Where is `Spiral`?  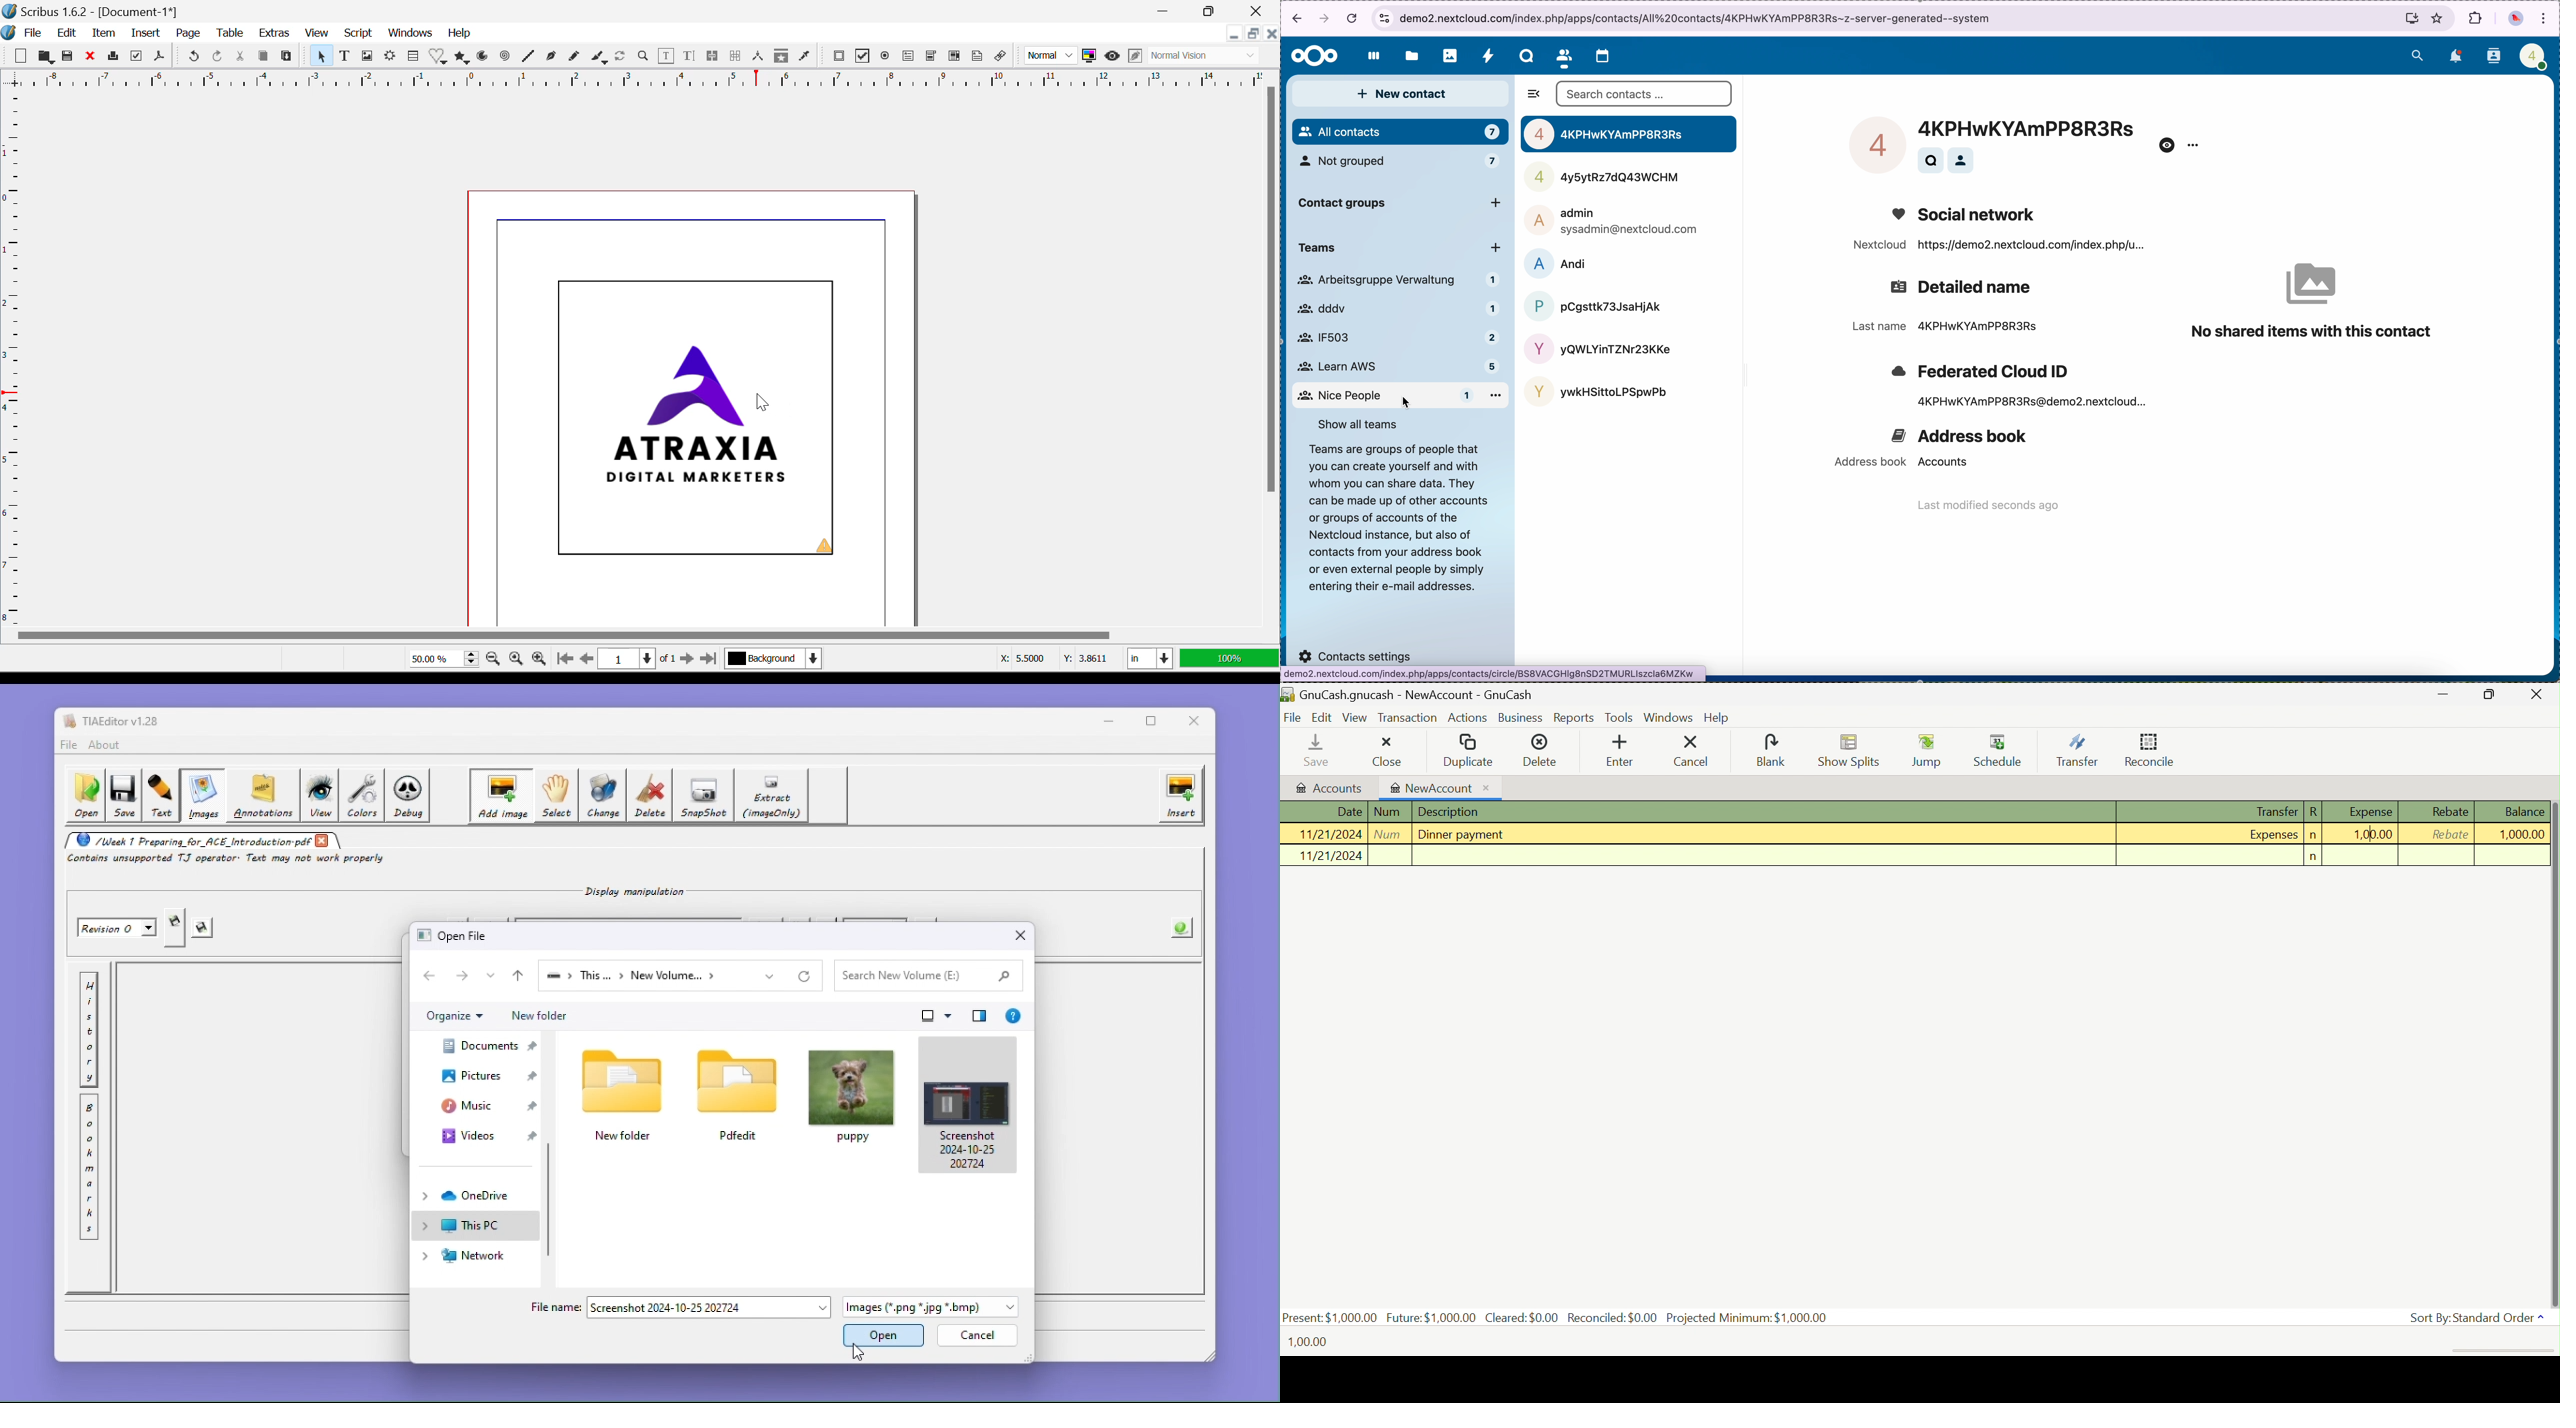 Spiral is located at coordinates (507, 59).